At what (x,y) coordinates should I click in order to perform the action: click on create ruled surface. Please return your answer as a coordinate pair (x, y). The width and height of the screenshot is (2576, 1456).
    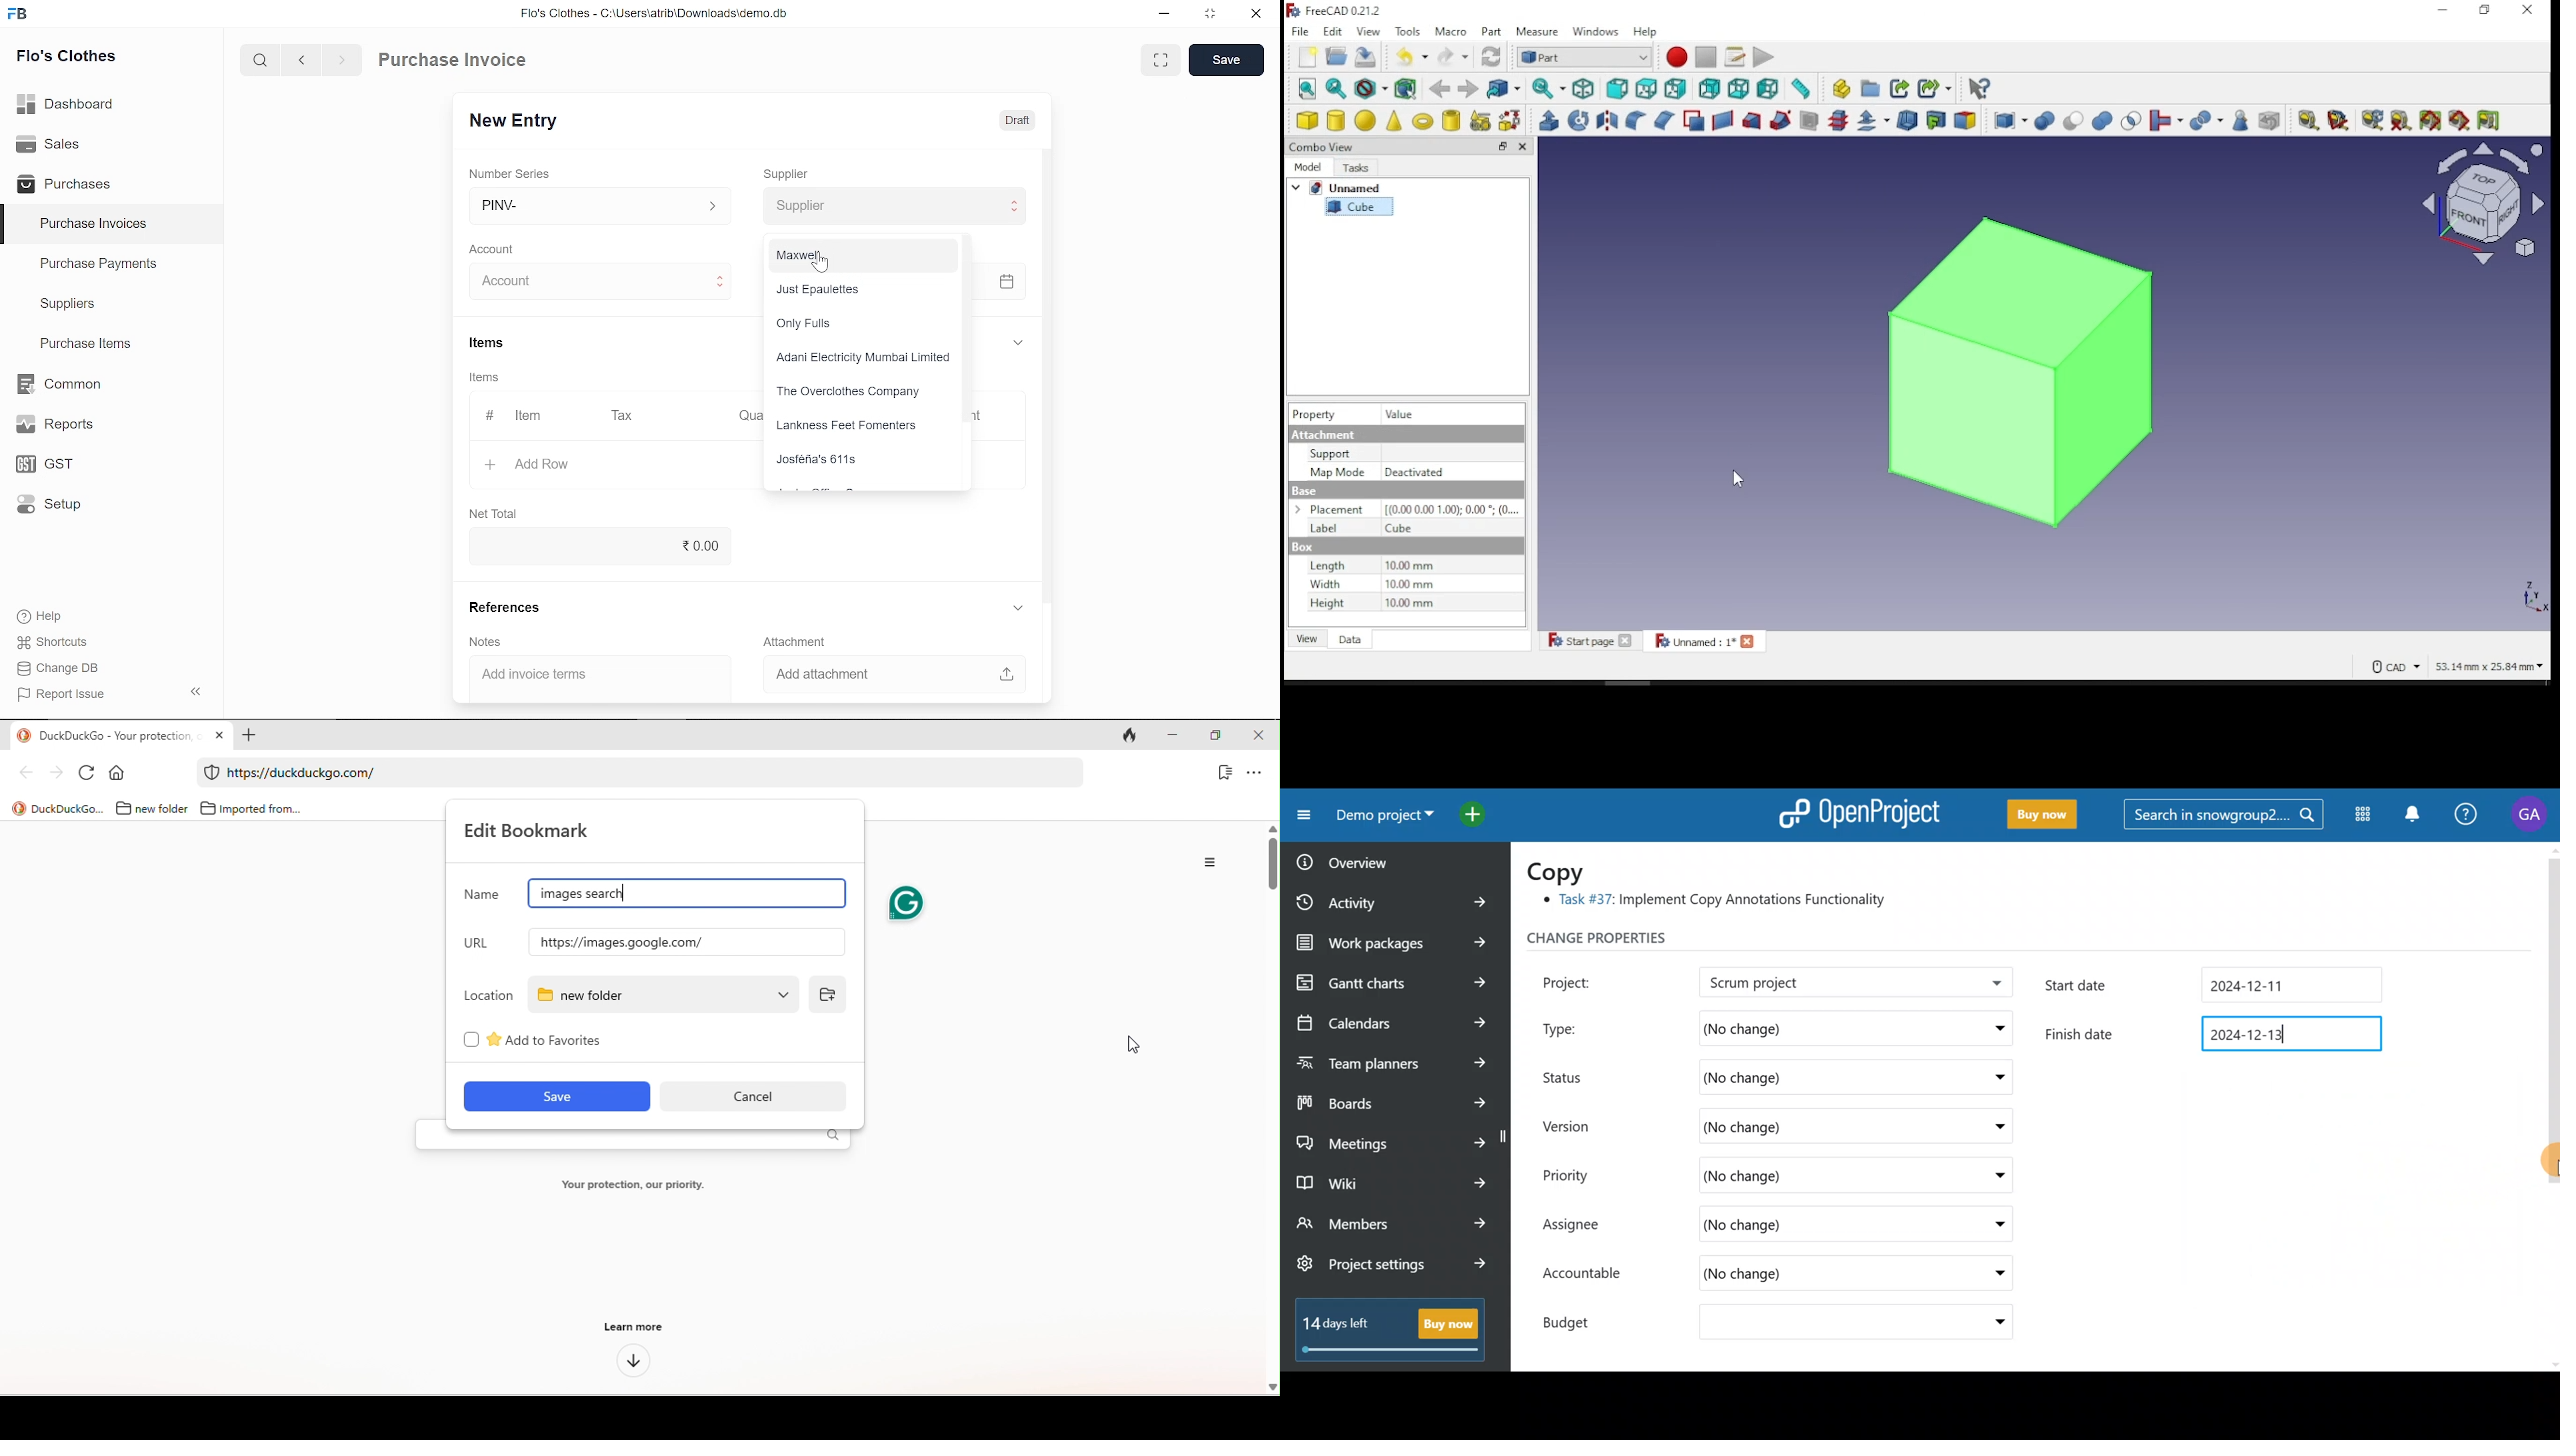
    Looking at the image, I should click on (1723, 121).